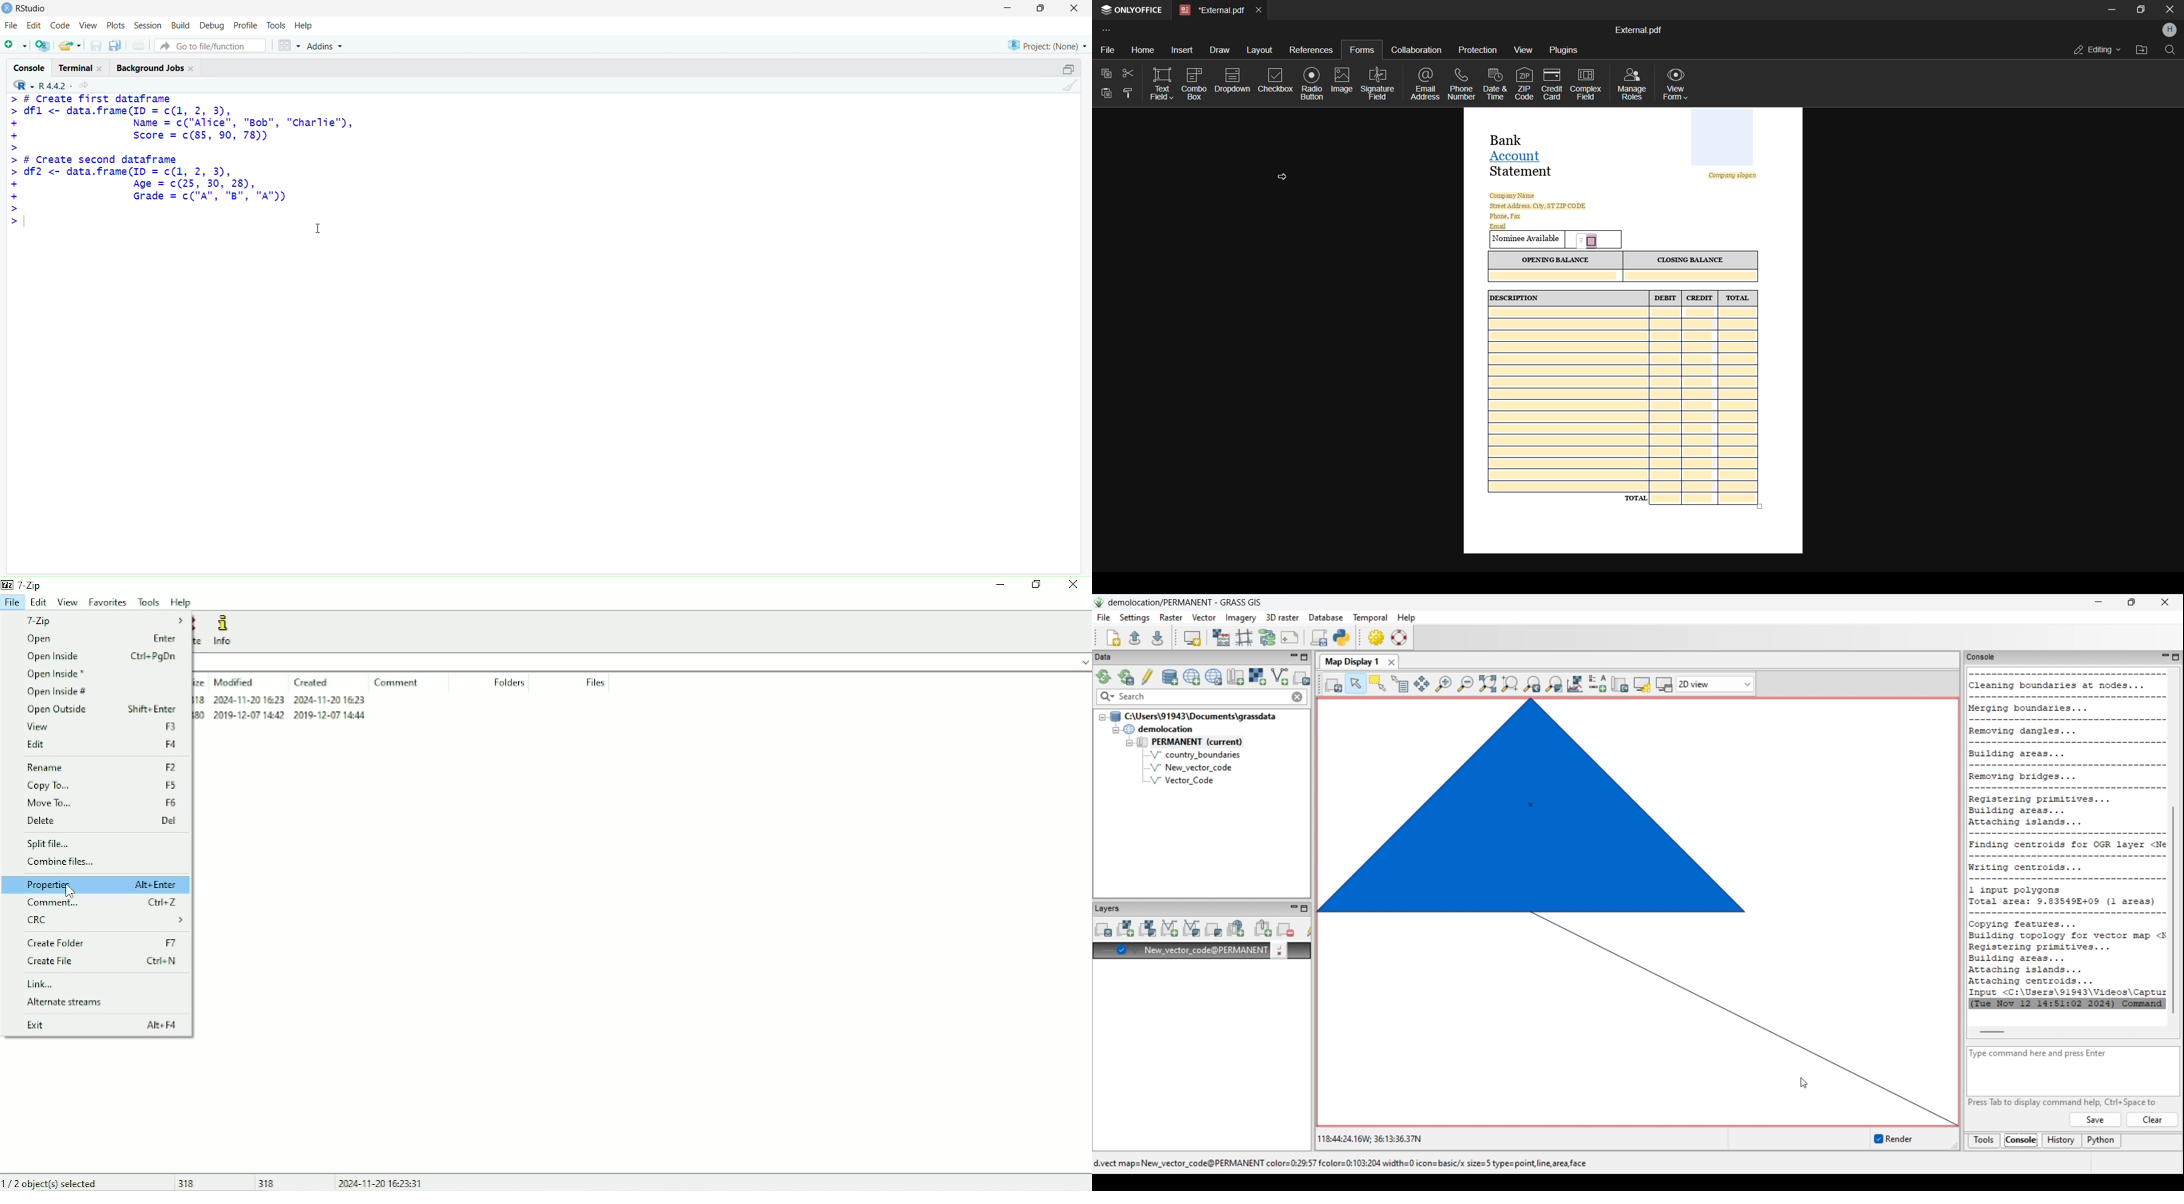  What do you see at coordinates (62, 25) in the screenshot?
I see `Code` at bounding box center [62, 25].